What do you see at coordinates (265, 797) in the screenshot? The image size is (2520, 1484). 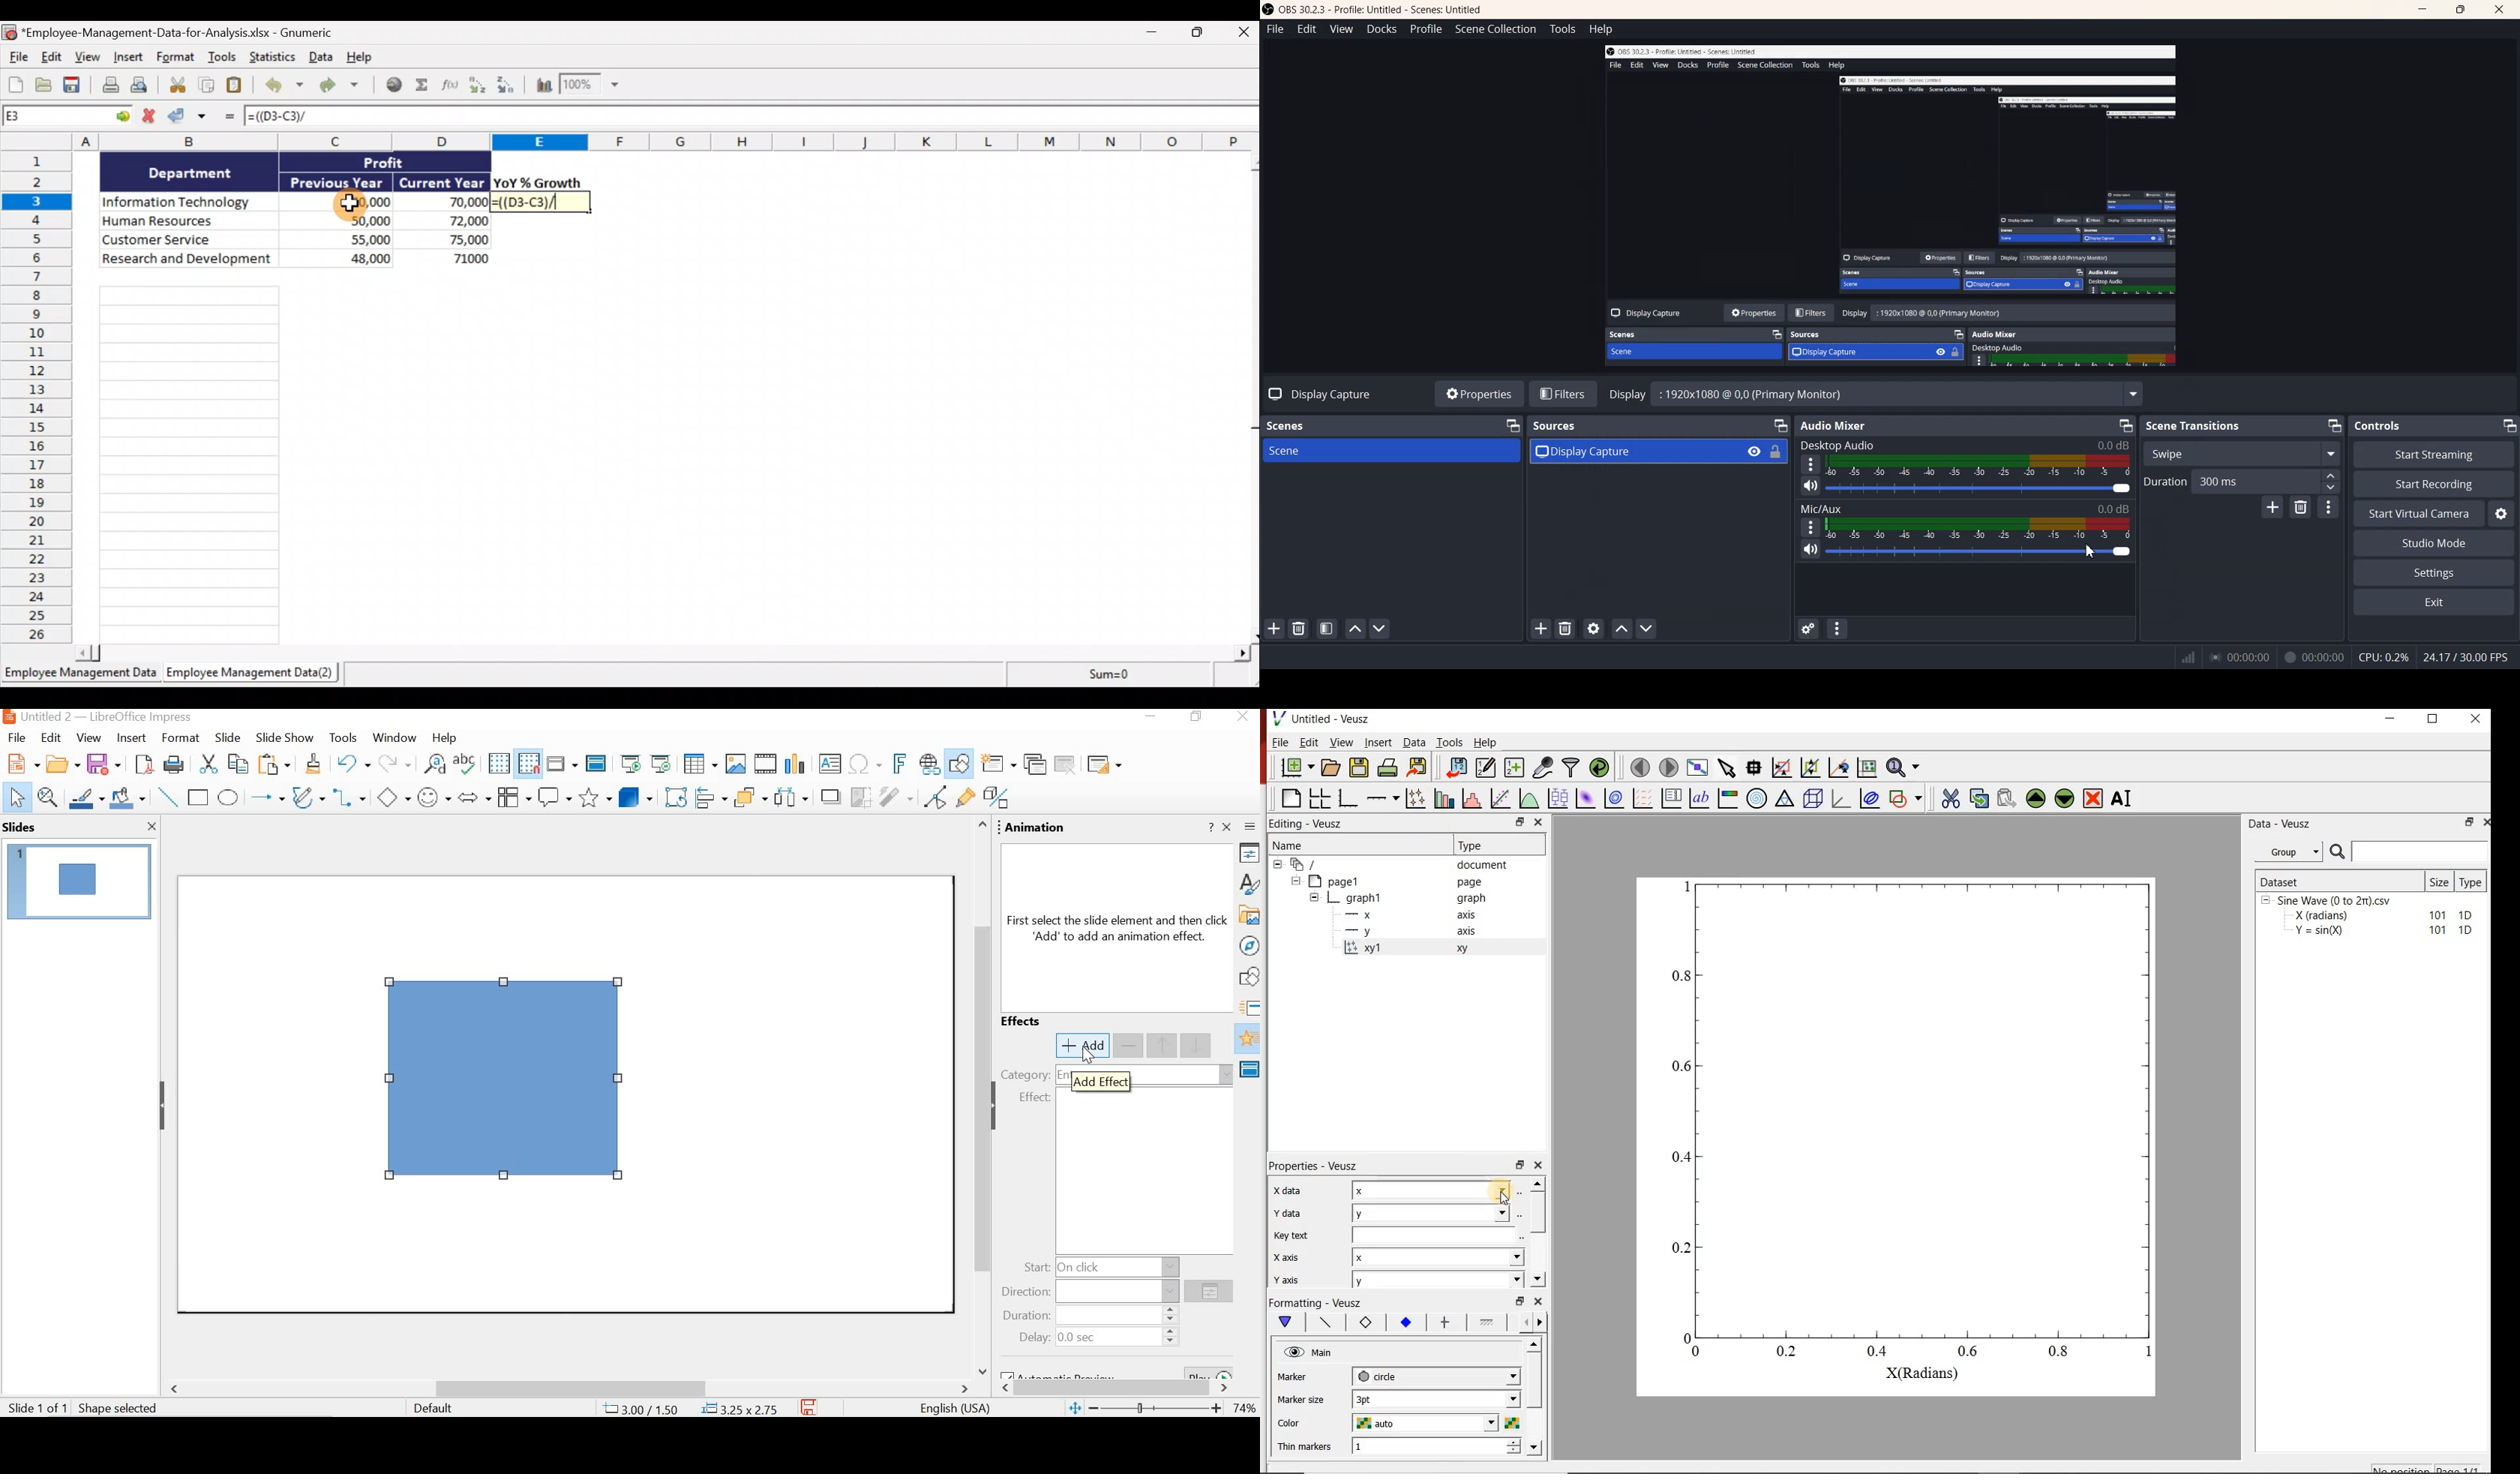 I see `lines and arrows` at bounding box center [265, 797].